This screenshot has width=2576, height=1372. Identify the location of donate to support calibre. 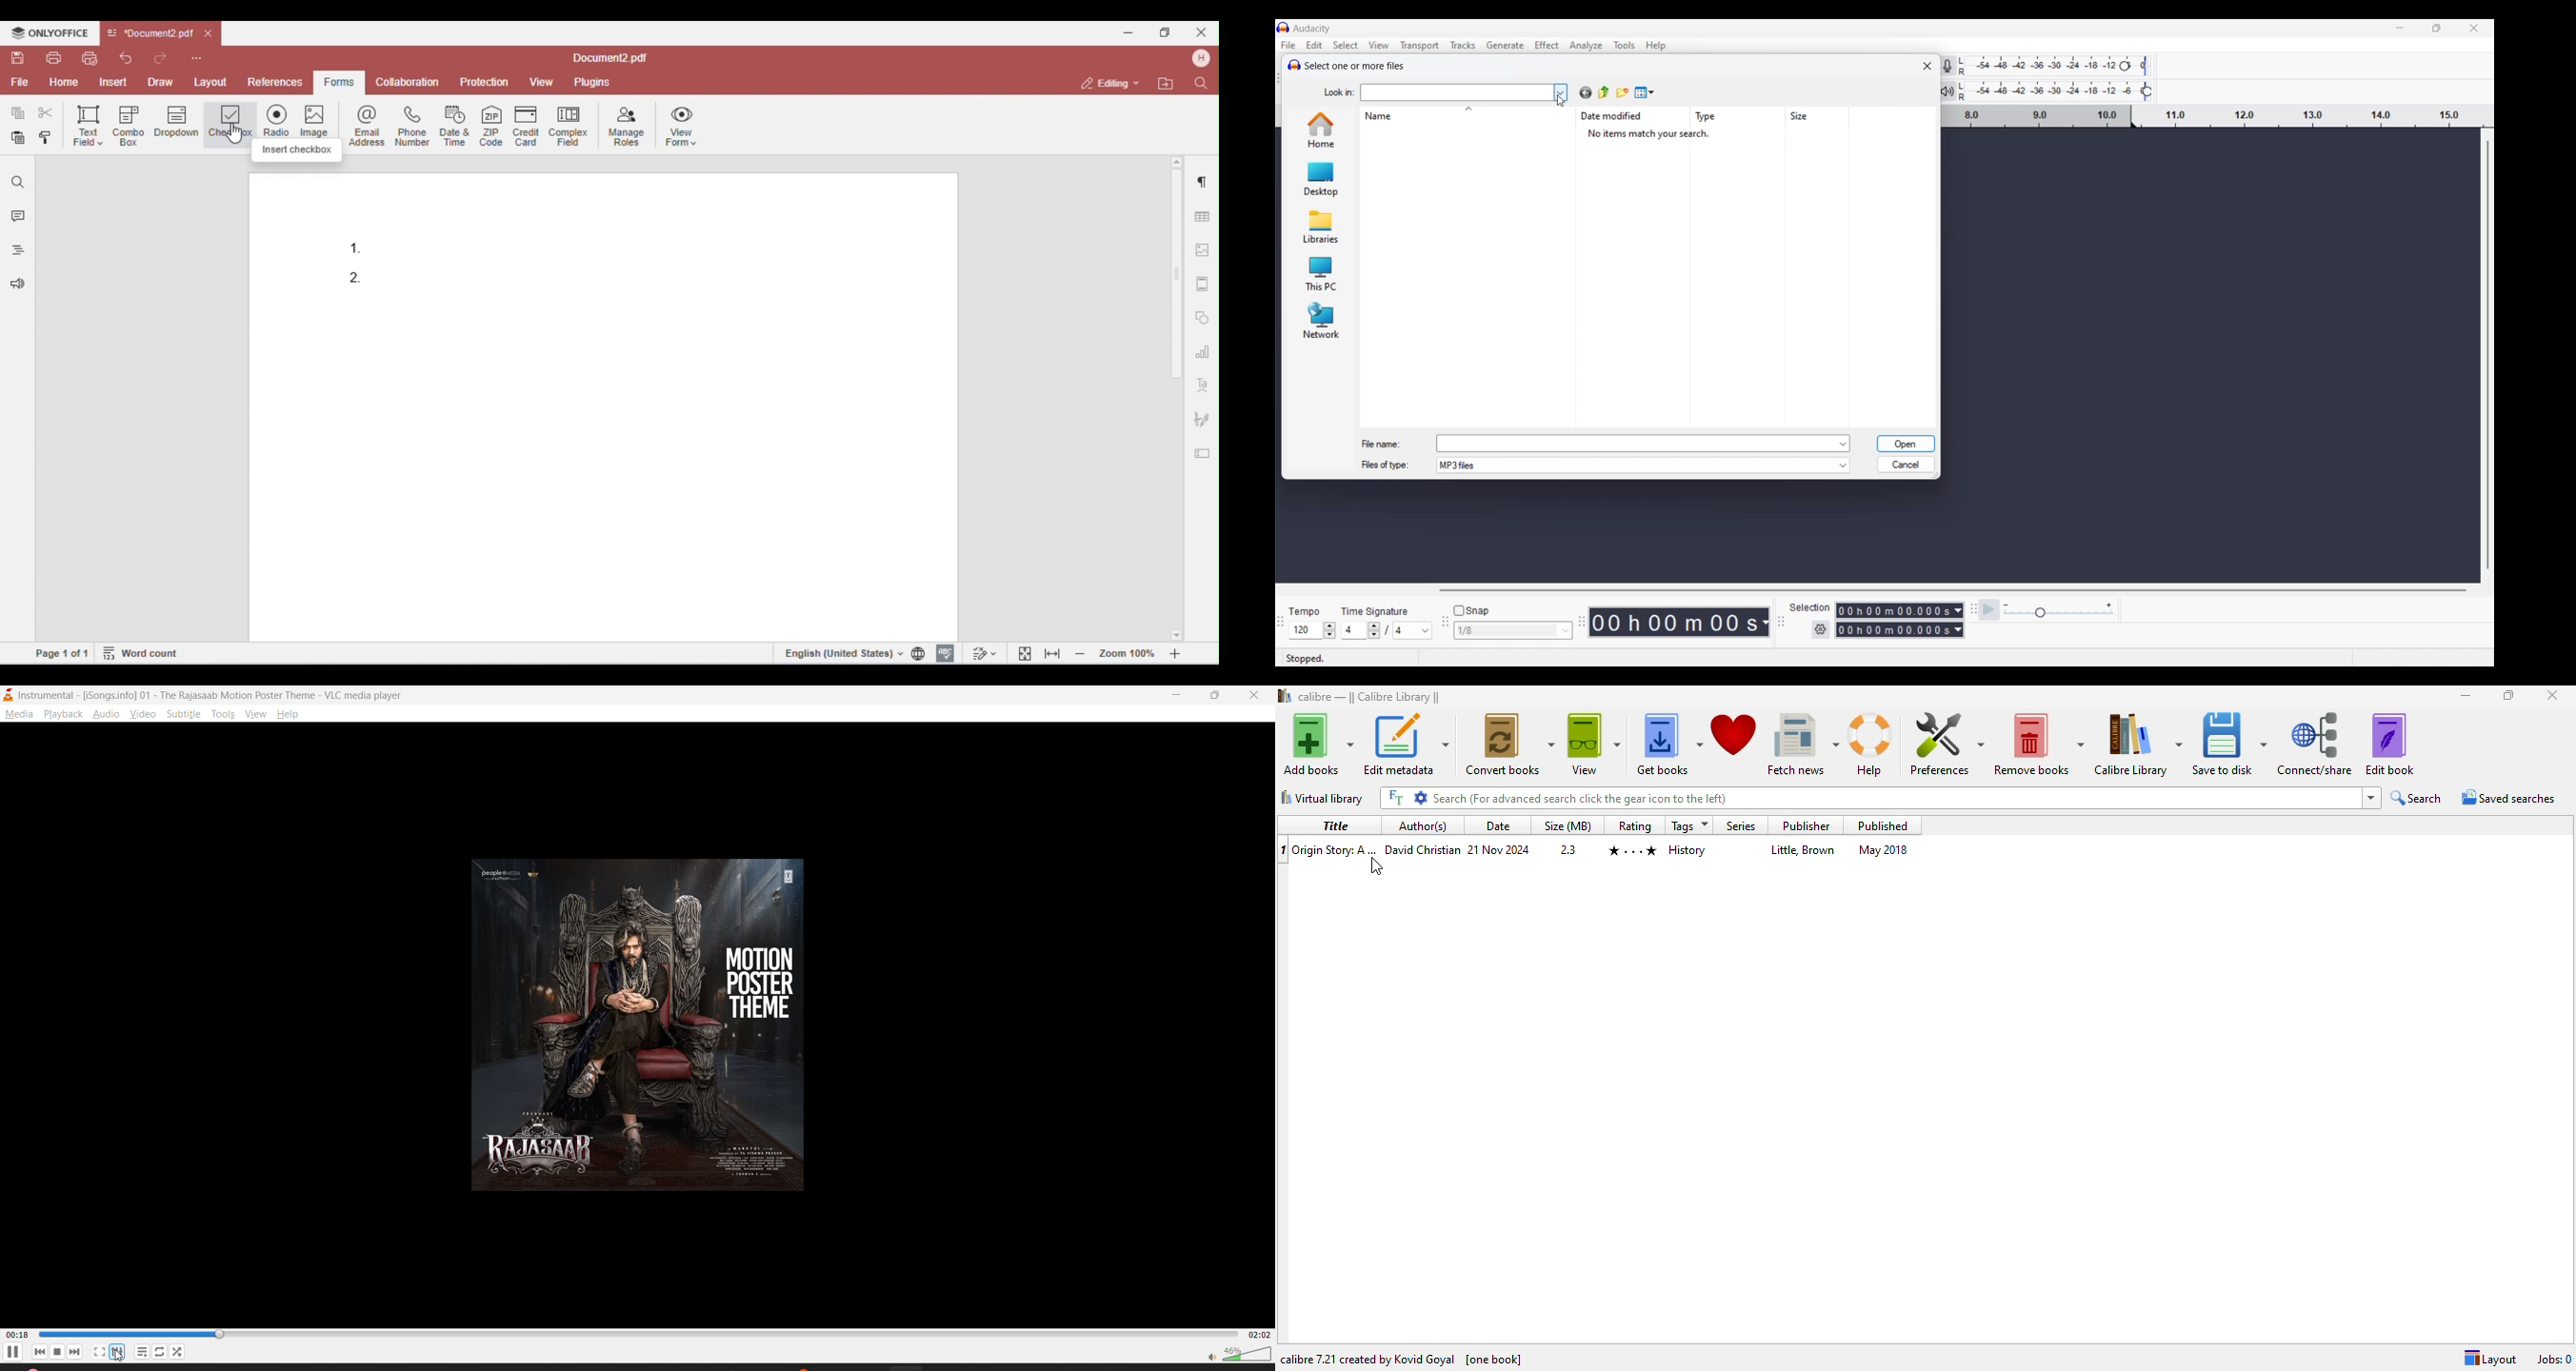
(1734, 734).